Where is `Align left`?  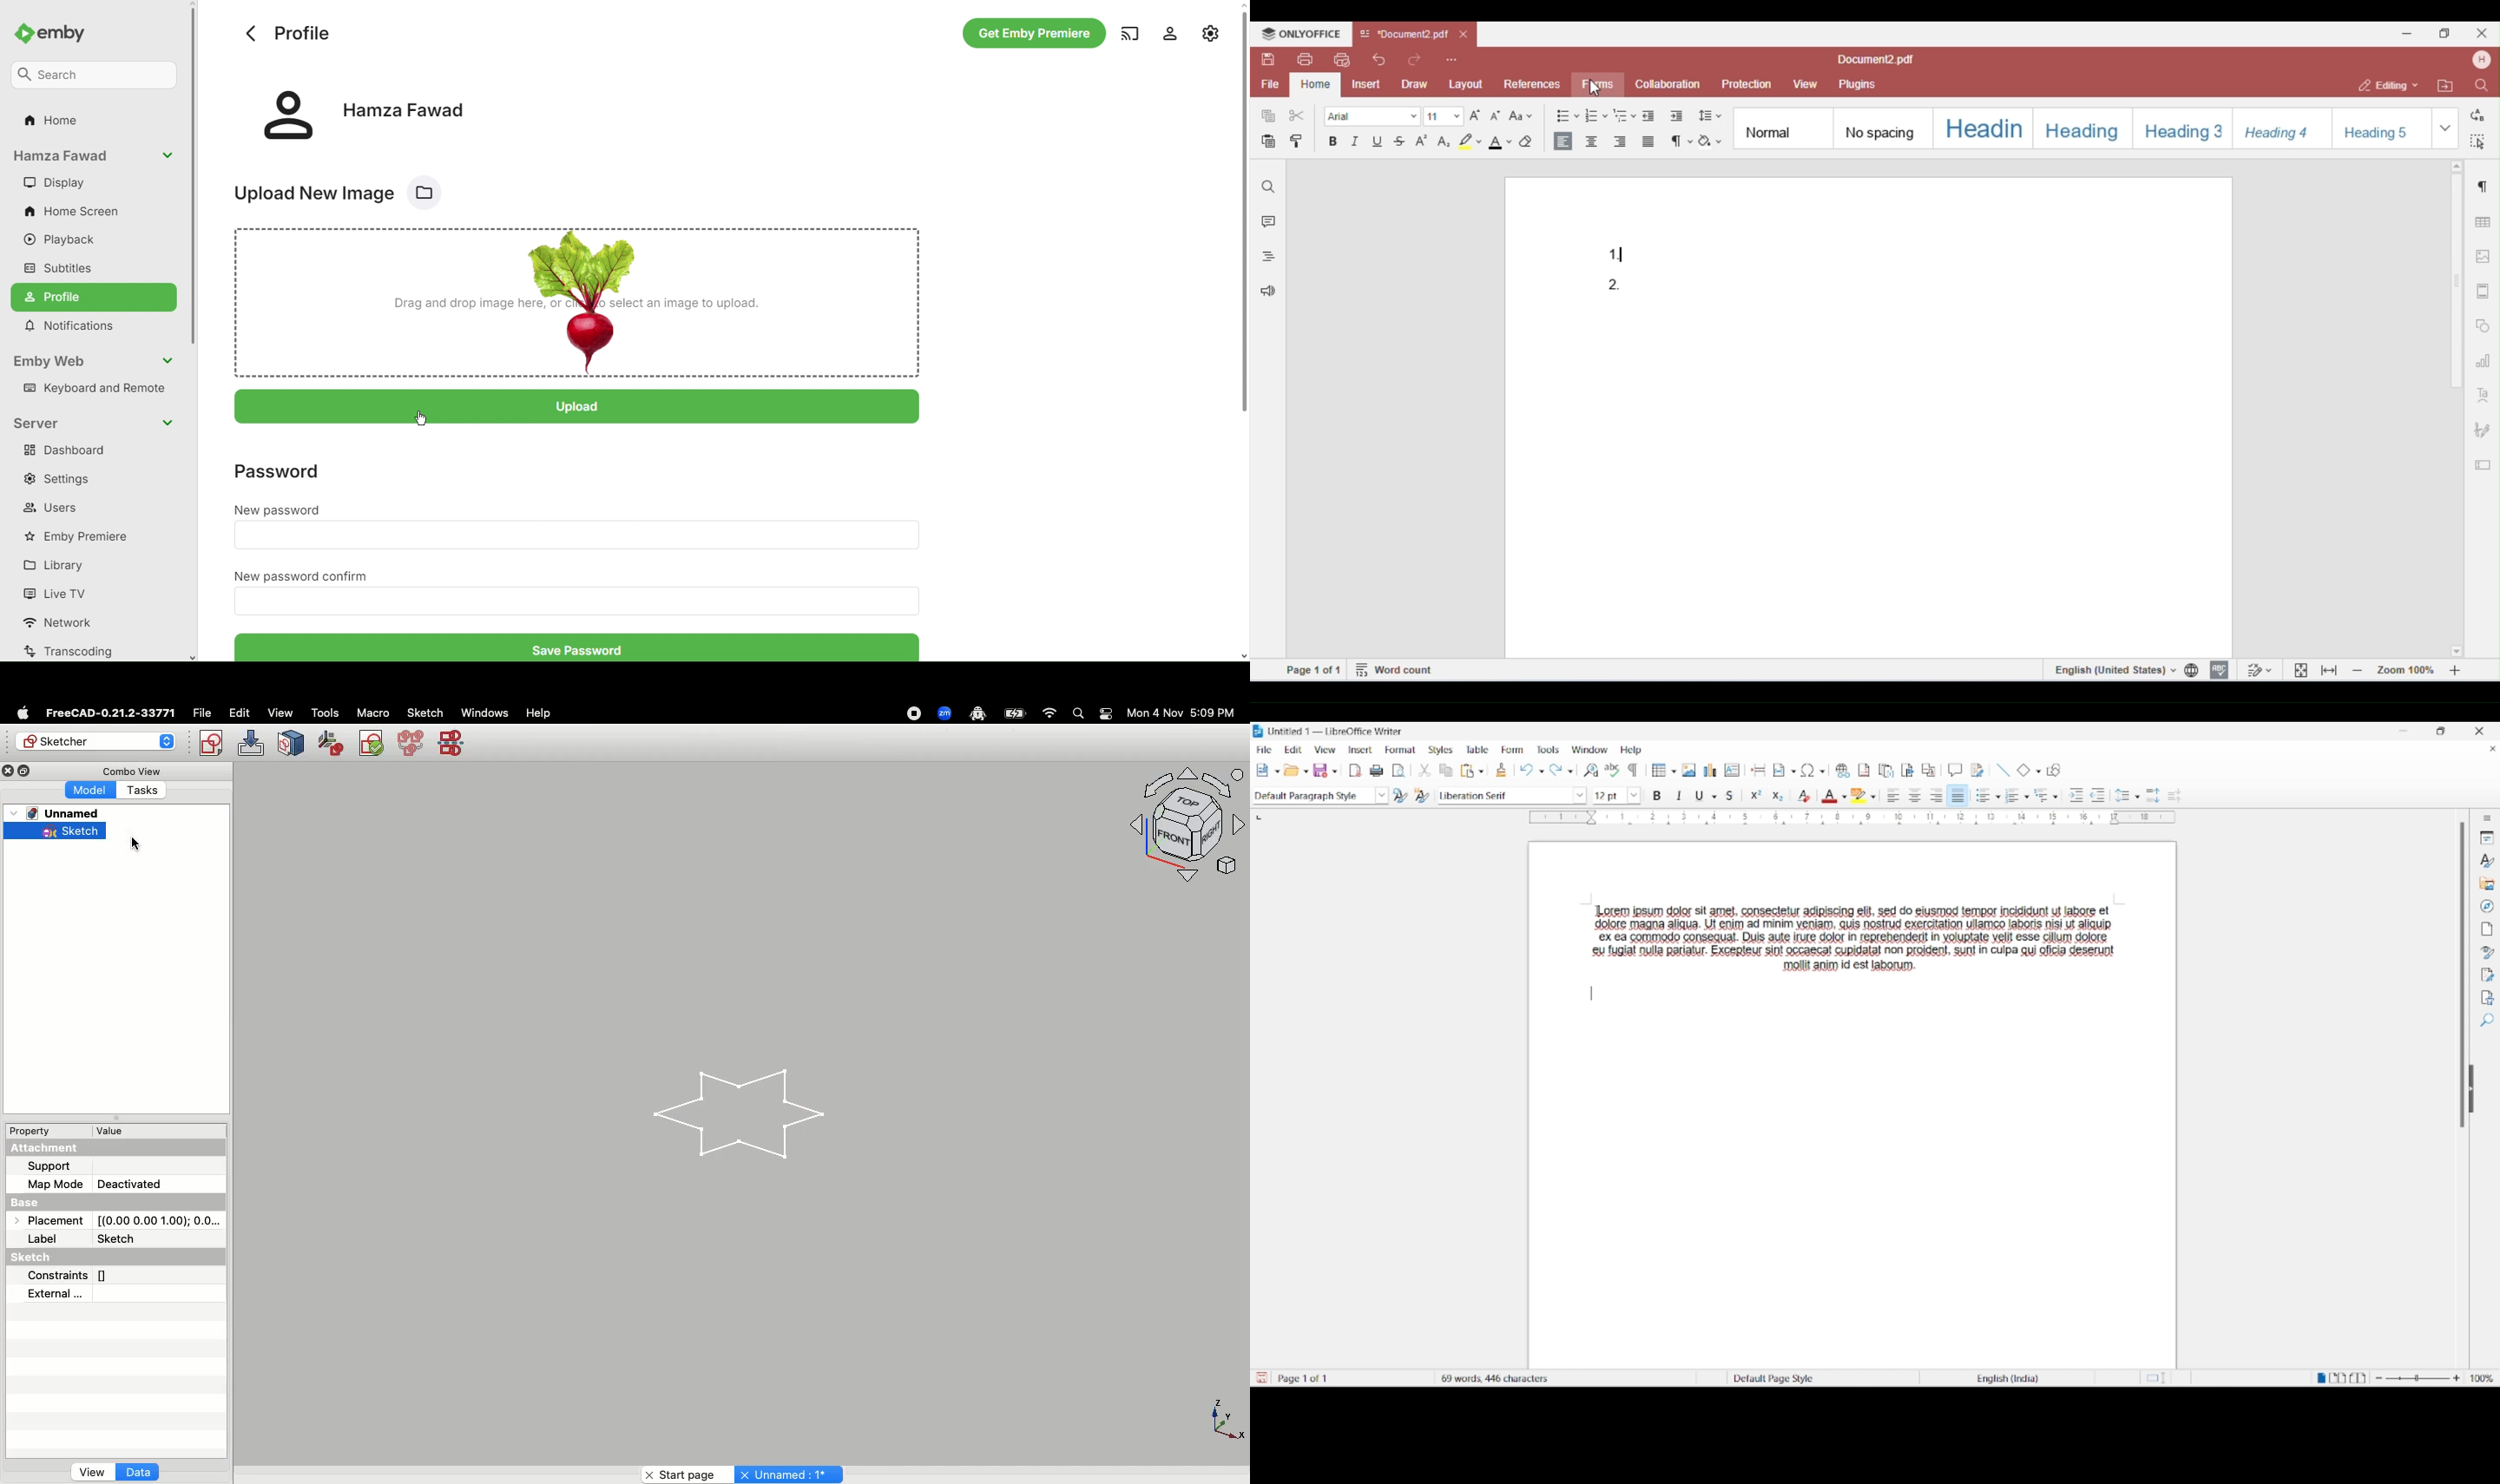
Align left is located at coordinates (1894, 795).